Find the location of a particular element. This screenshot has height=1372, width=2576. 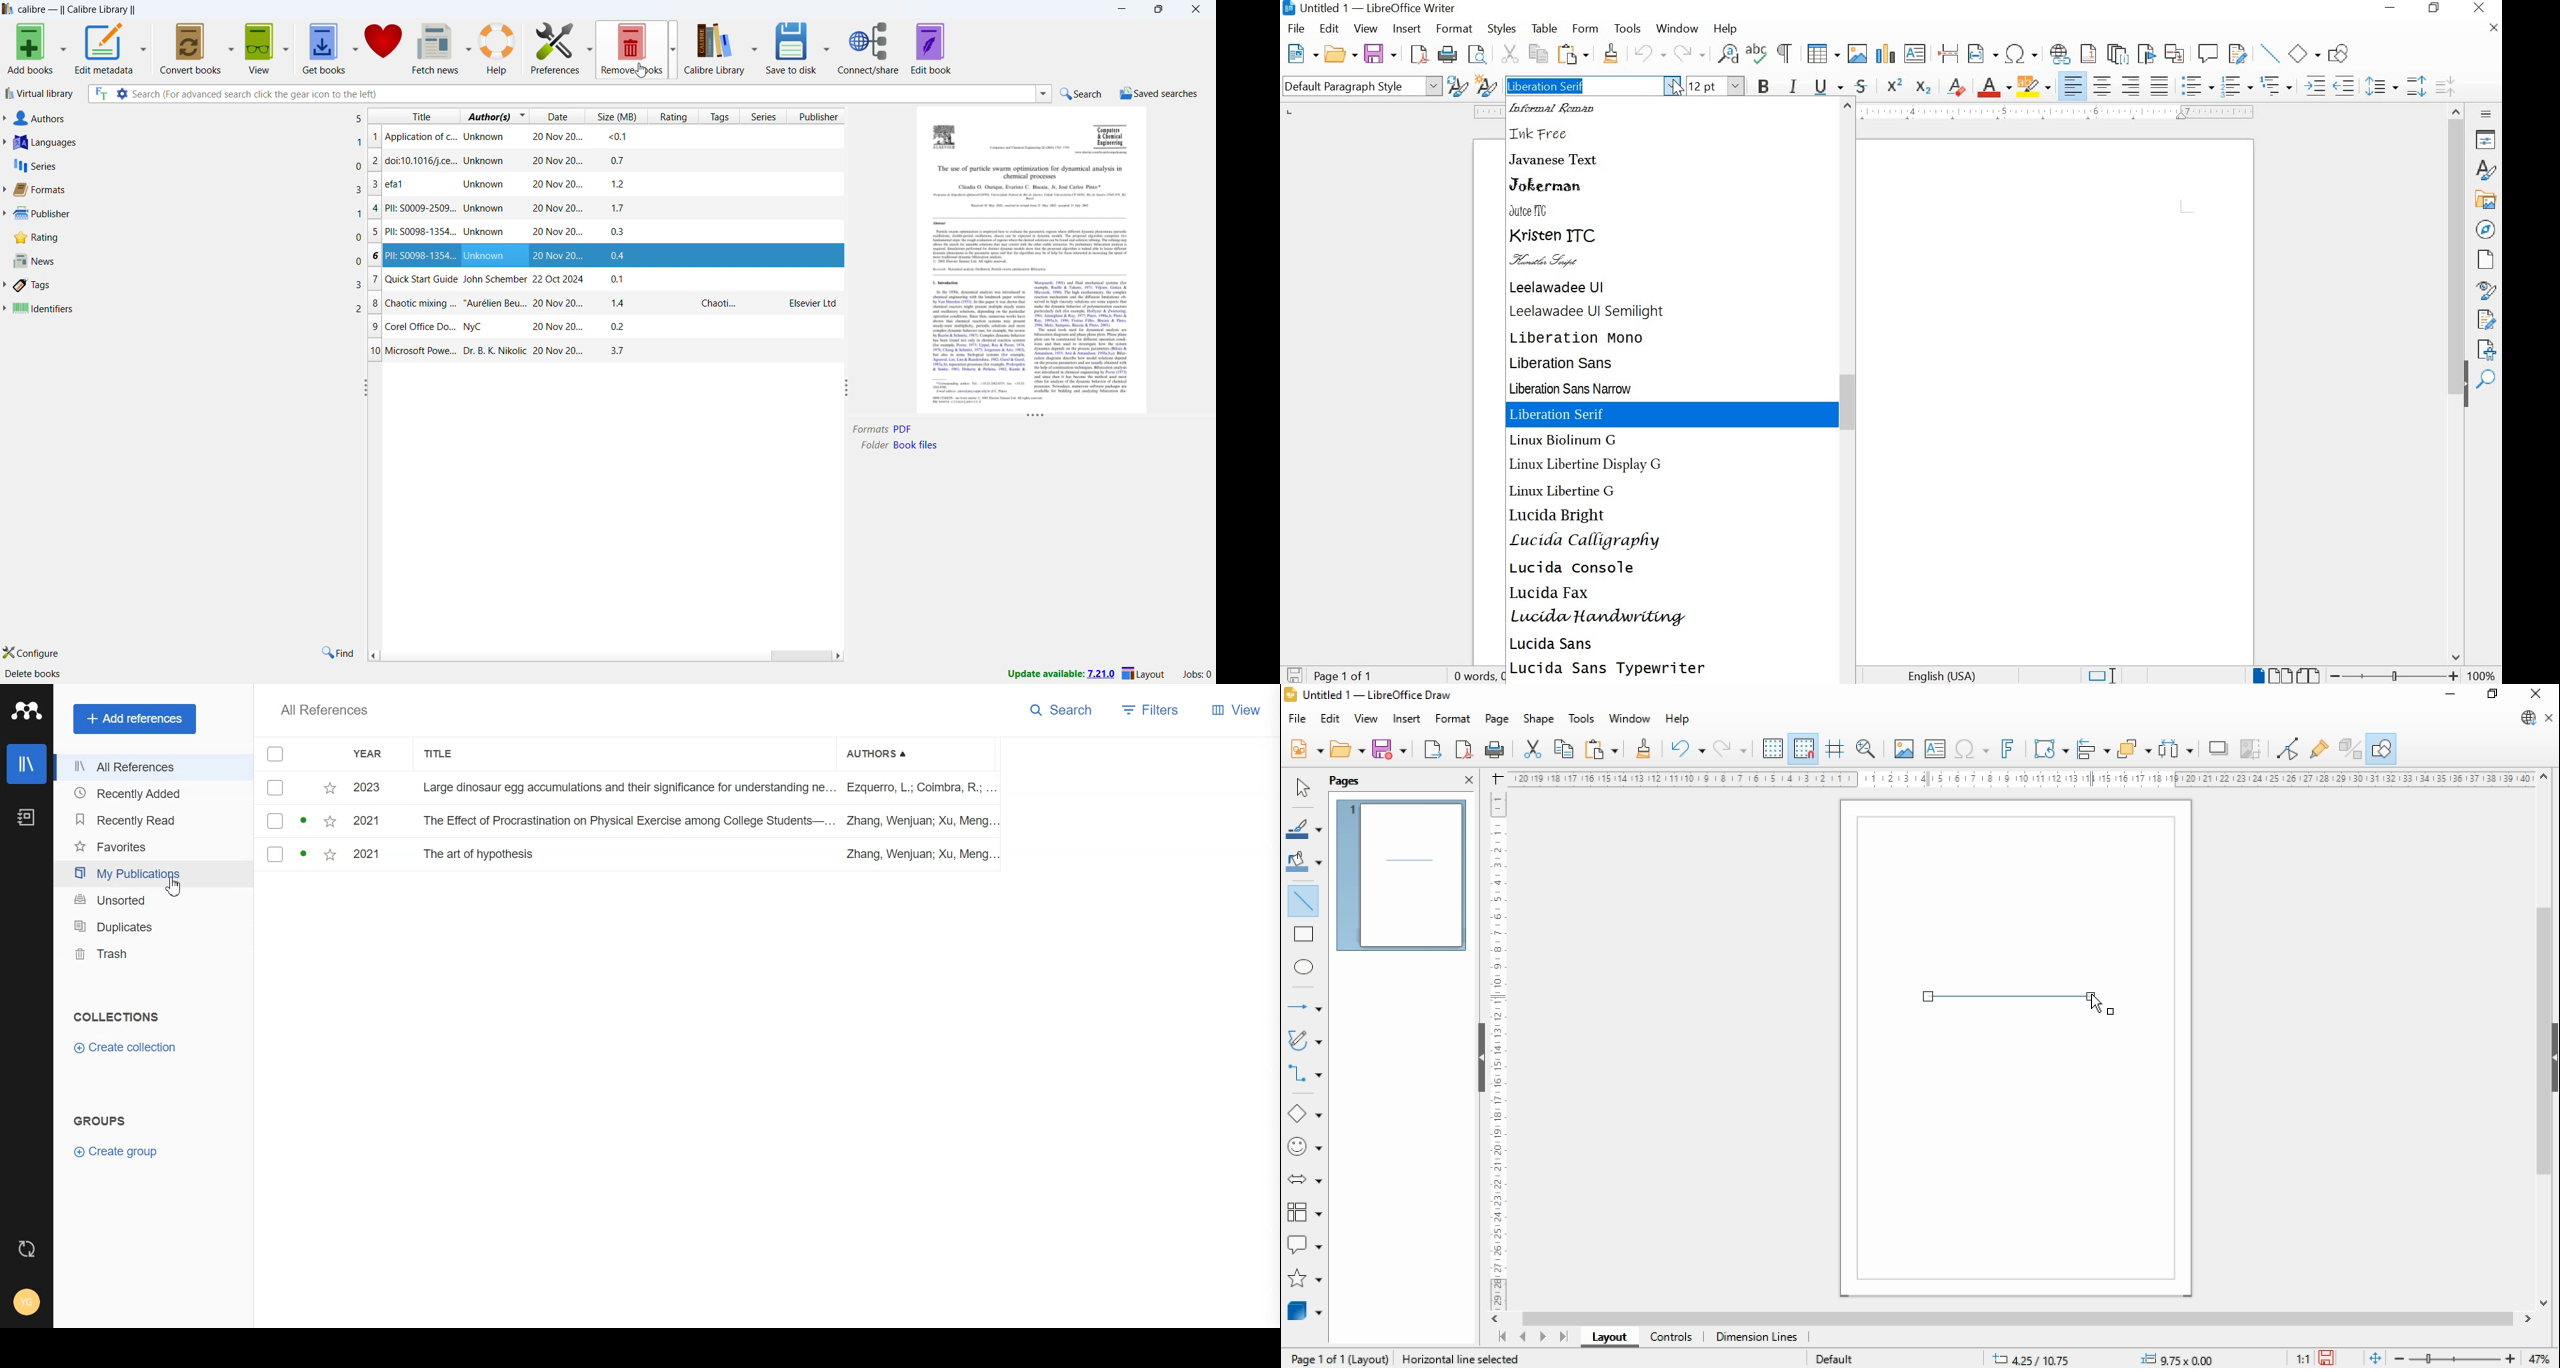

FORM is located at coordinates (1585, 29).